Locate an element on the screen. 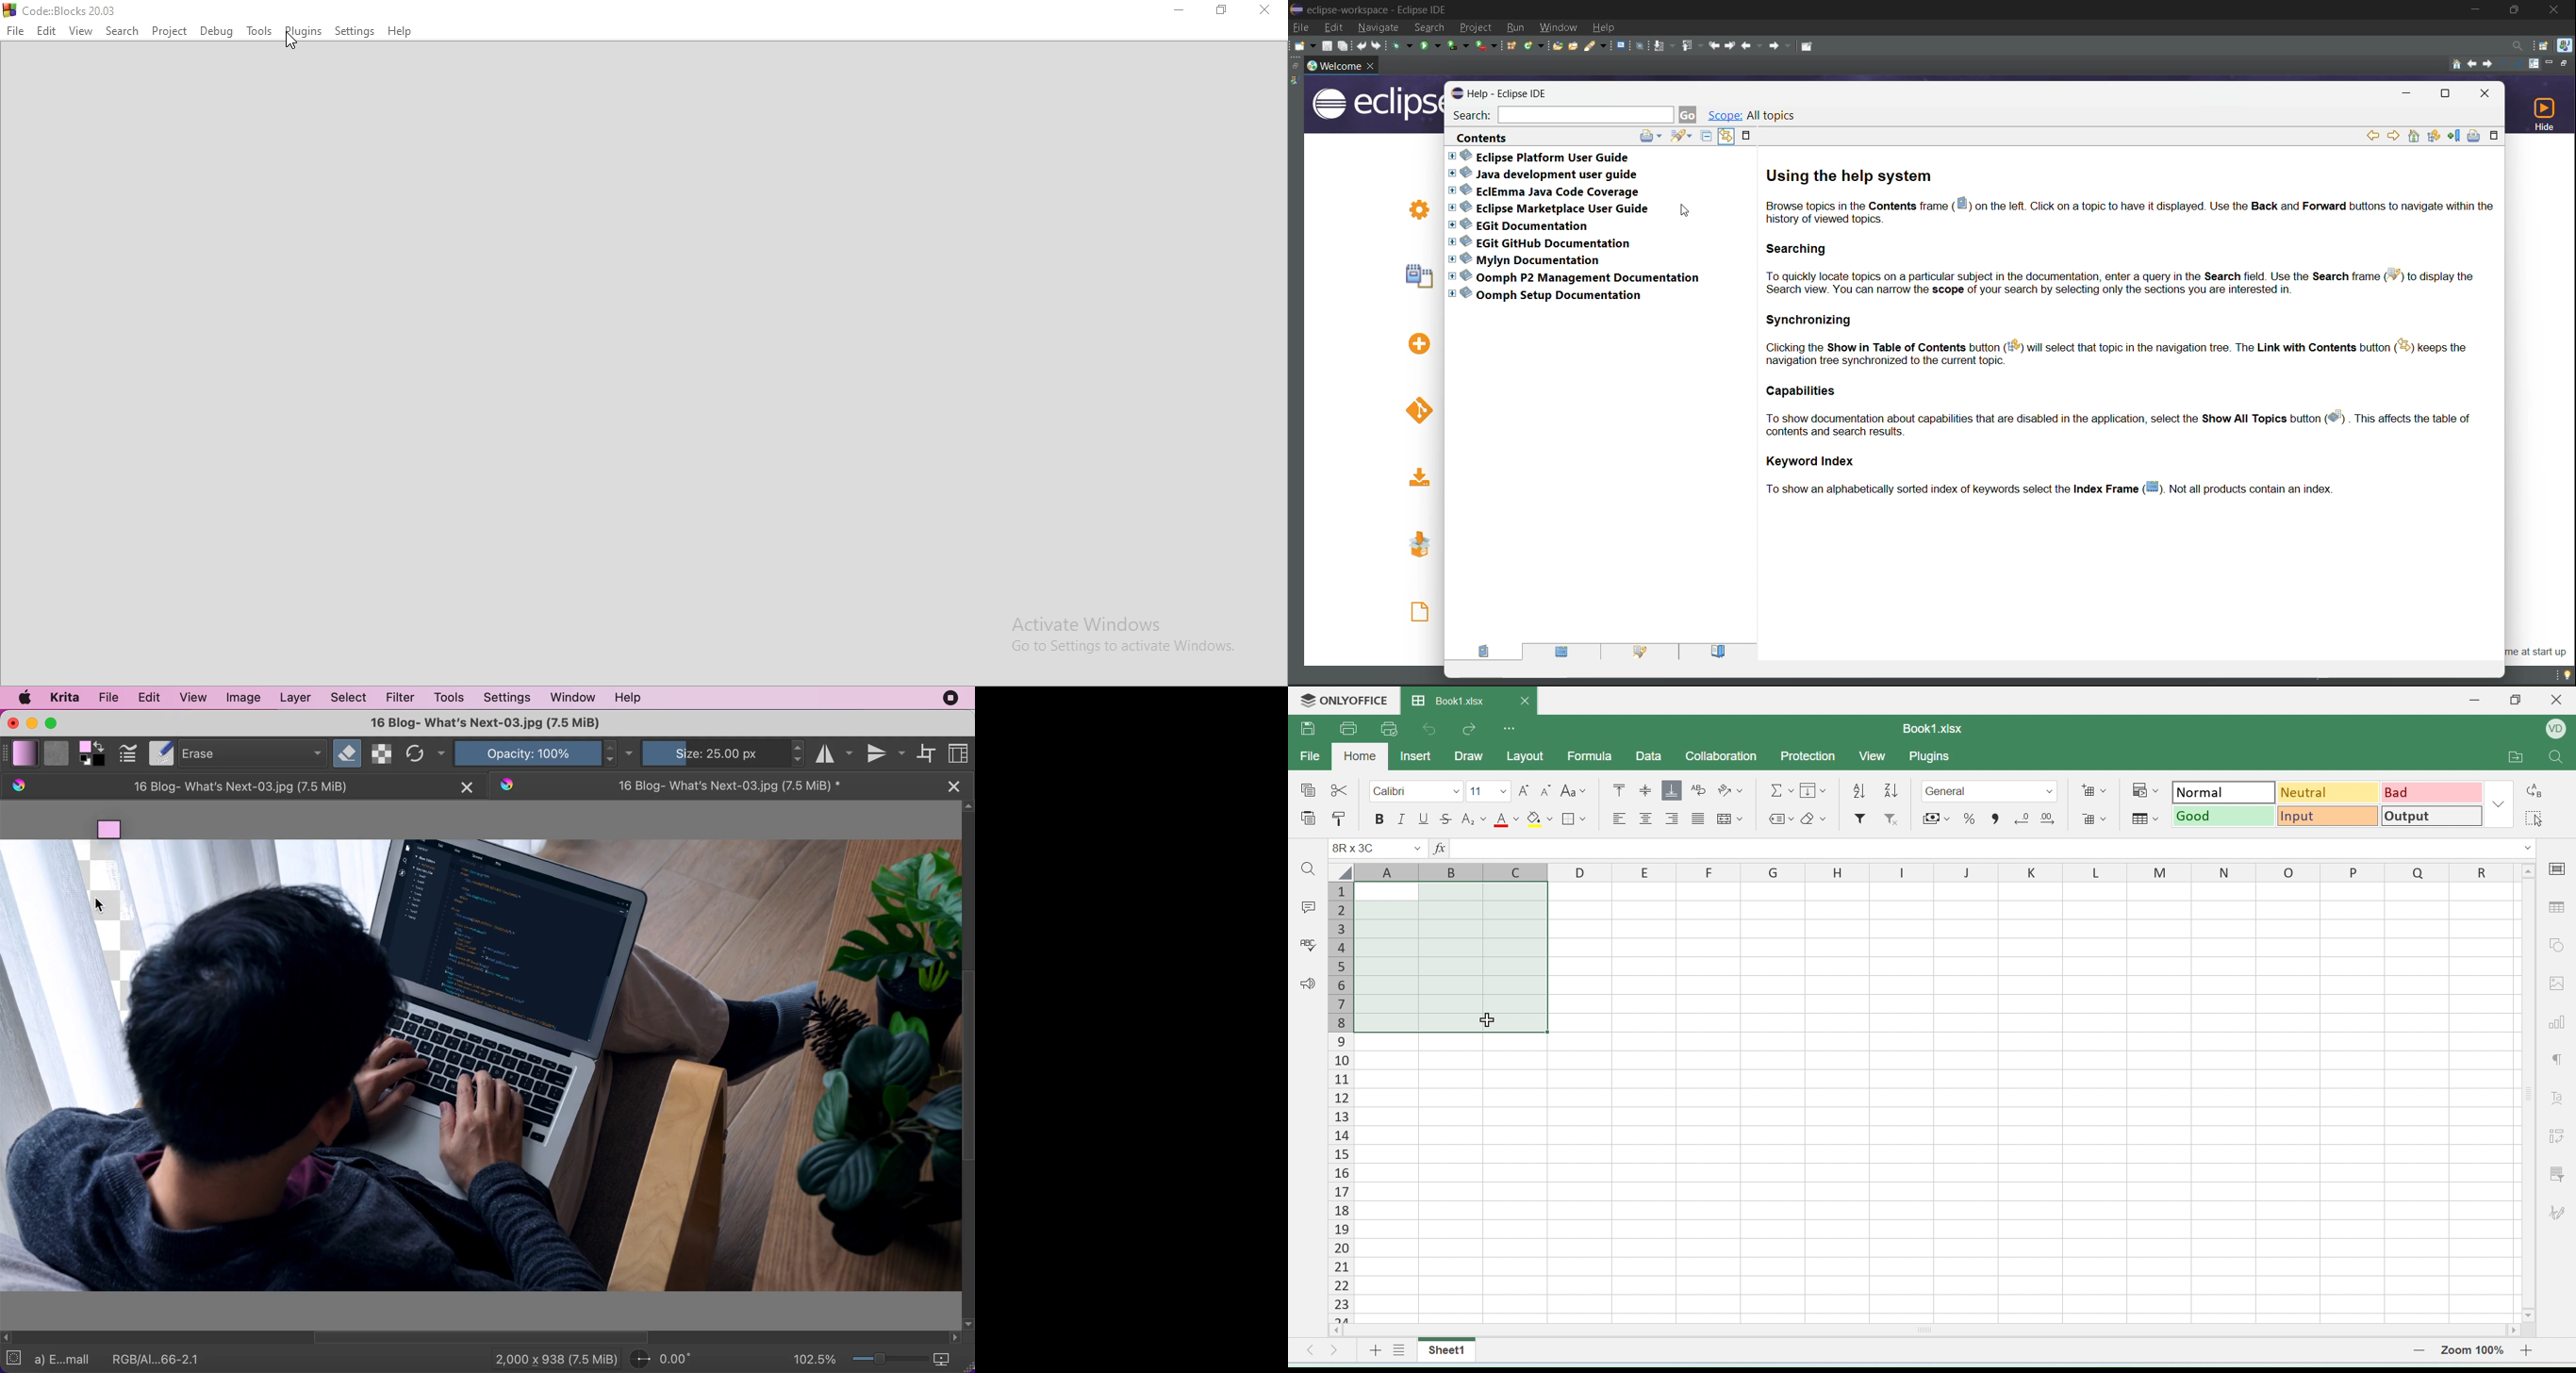 This screenshot has height=1400, width=2576. filter is located at coordinates (1860, 819).